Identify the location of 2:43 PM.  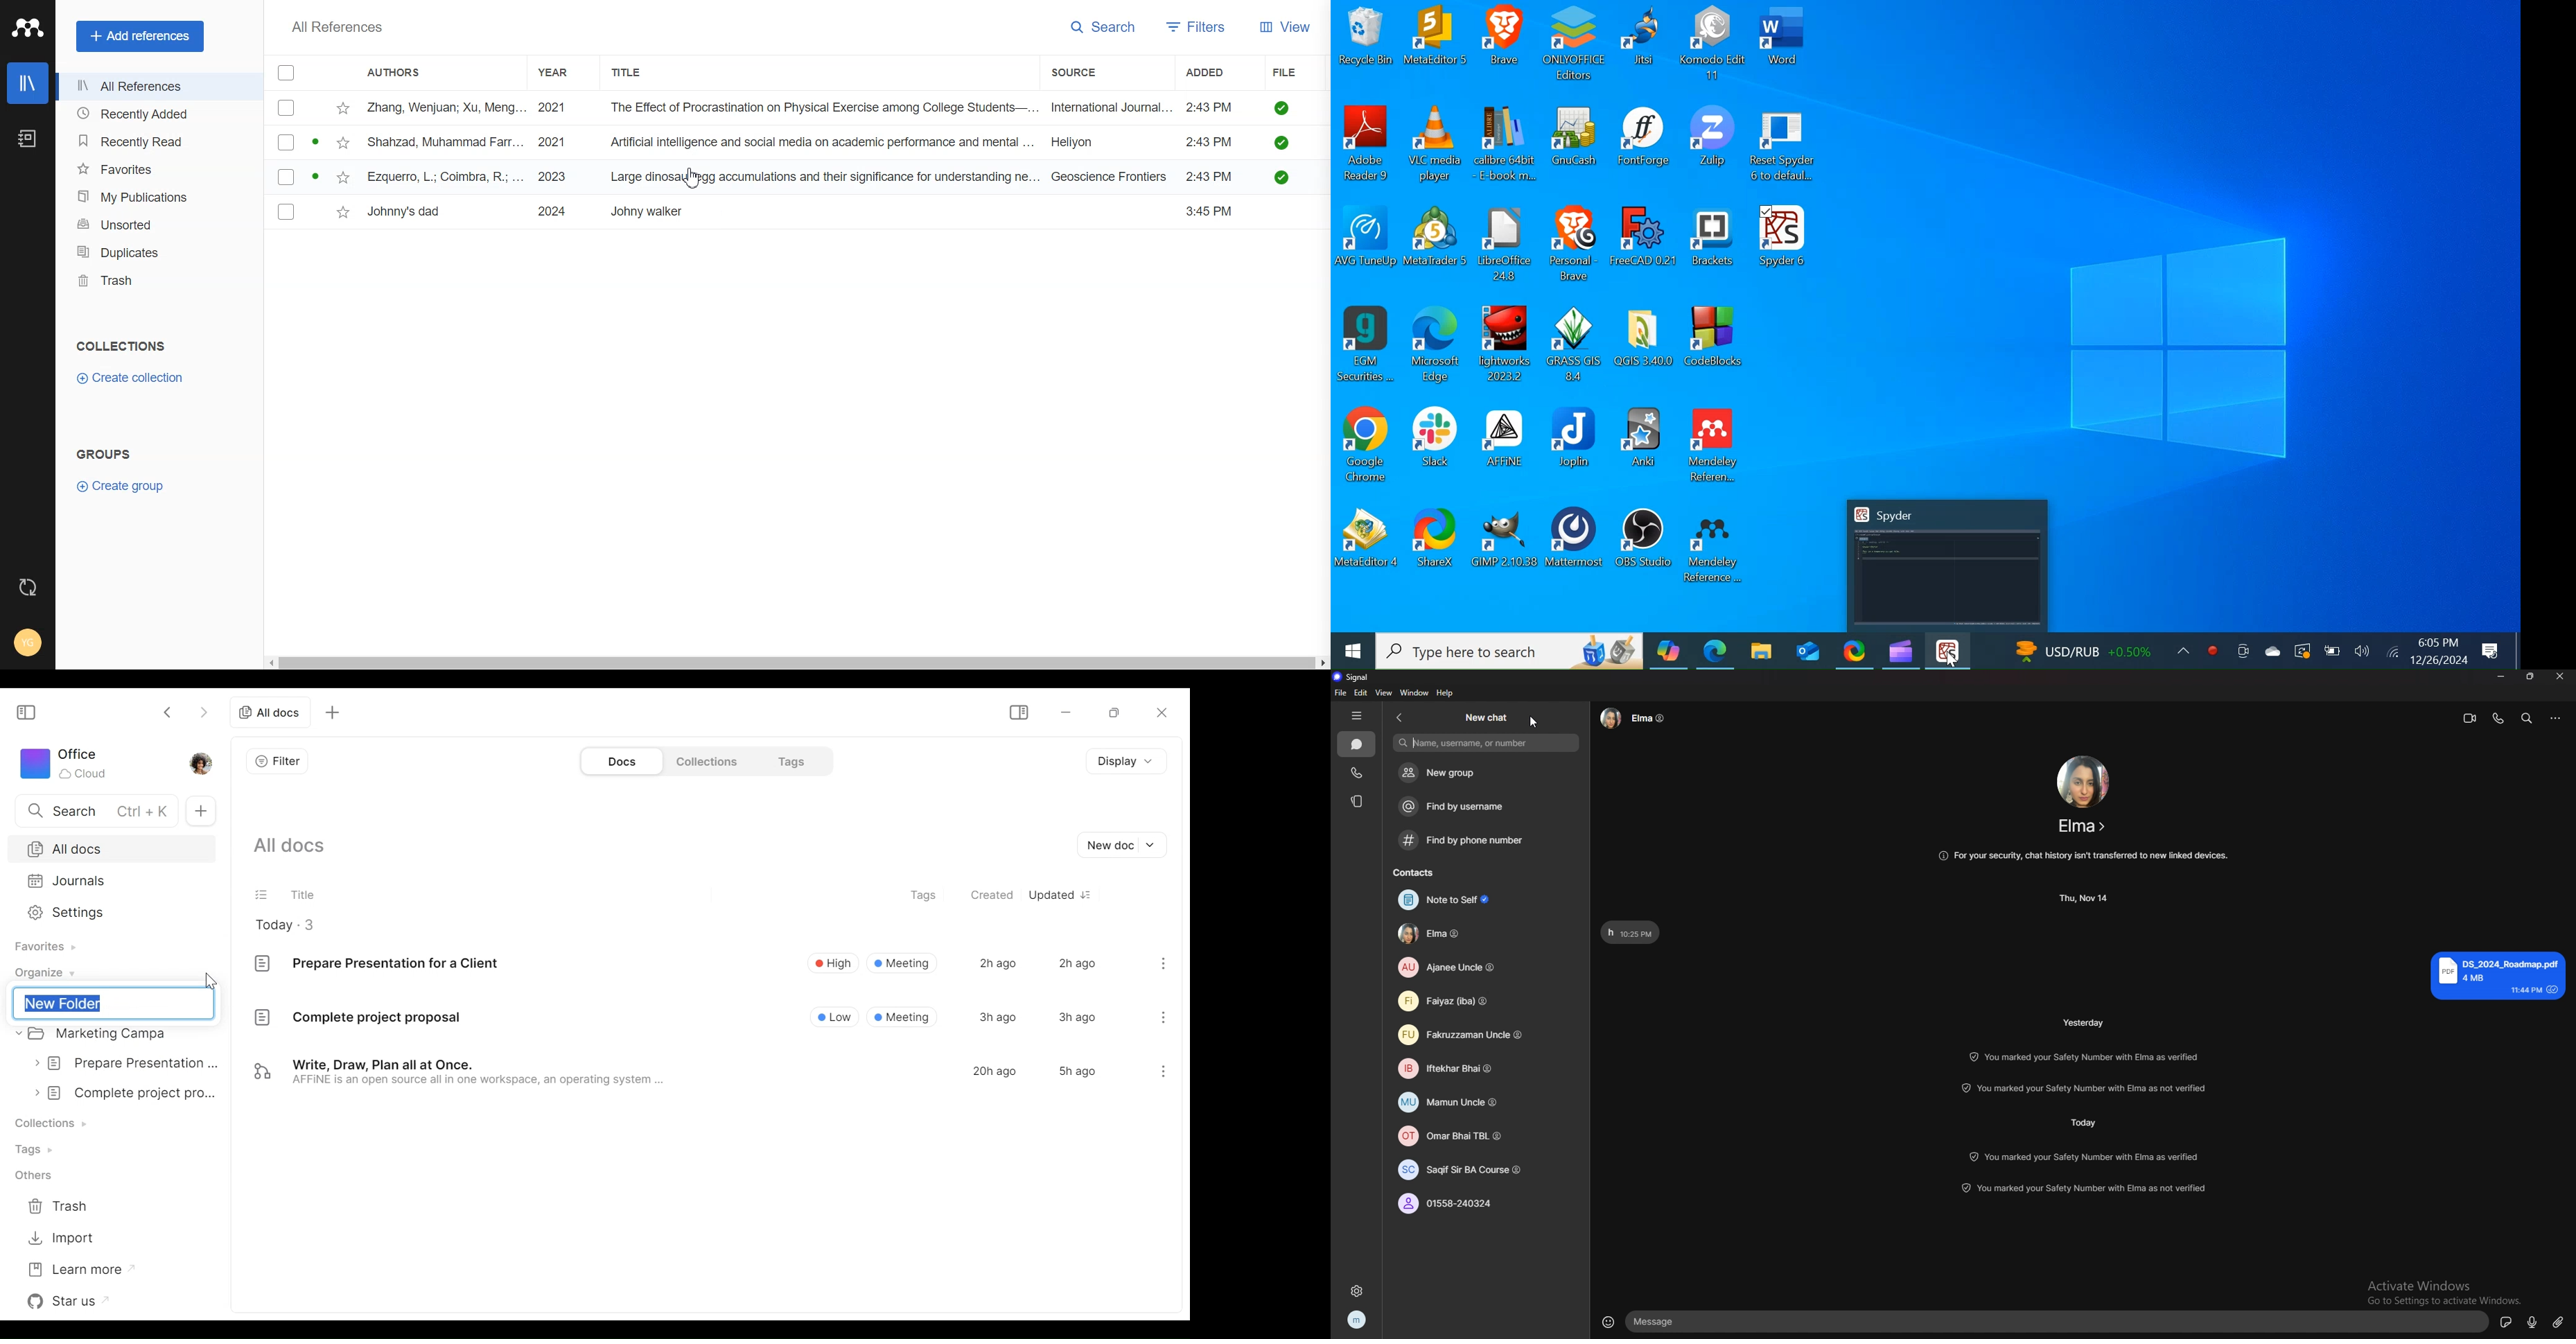
(1211, 107).